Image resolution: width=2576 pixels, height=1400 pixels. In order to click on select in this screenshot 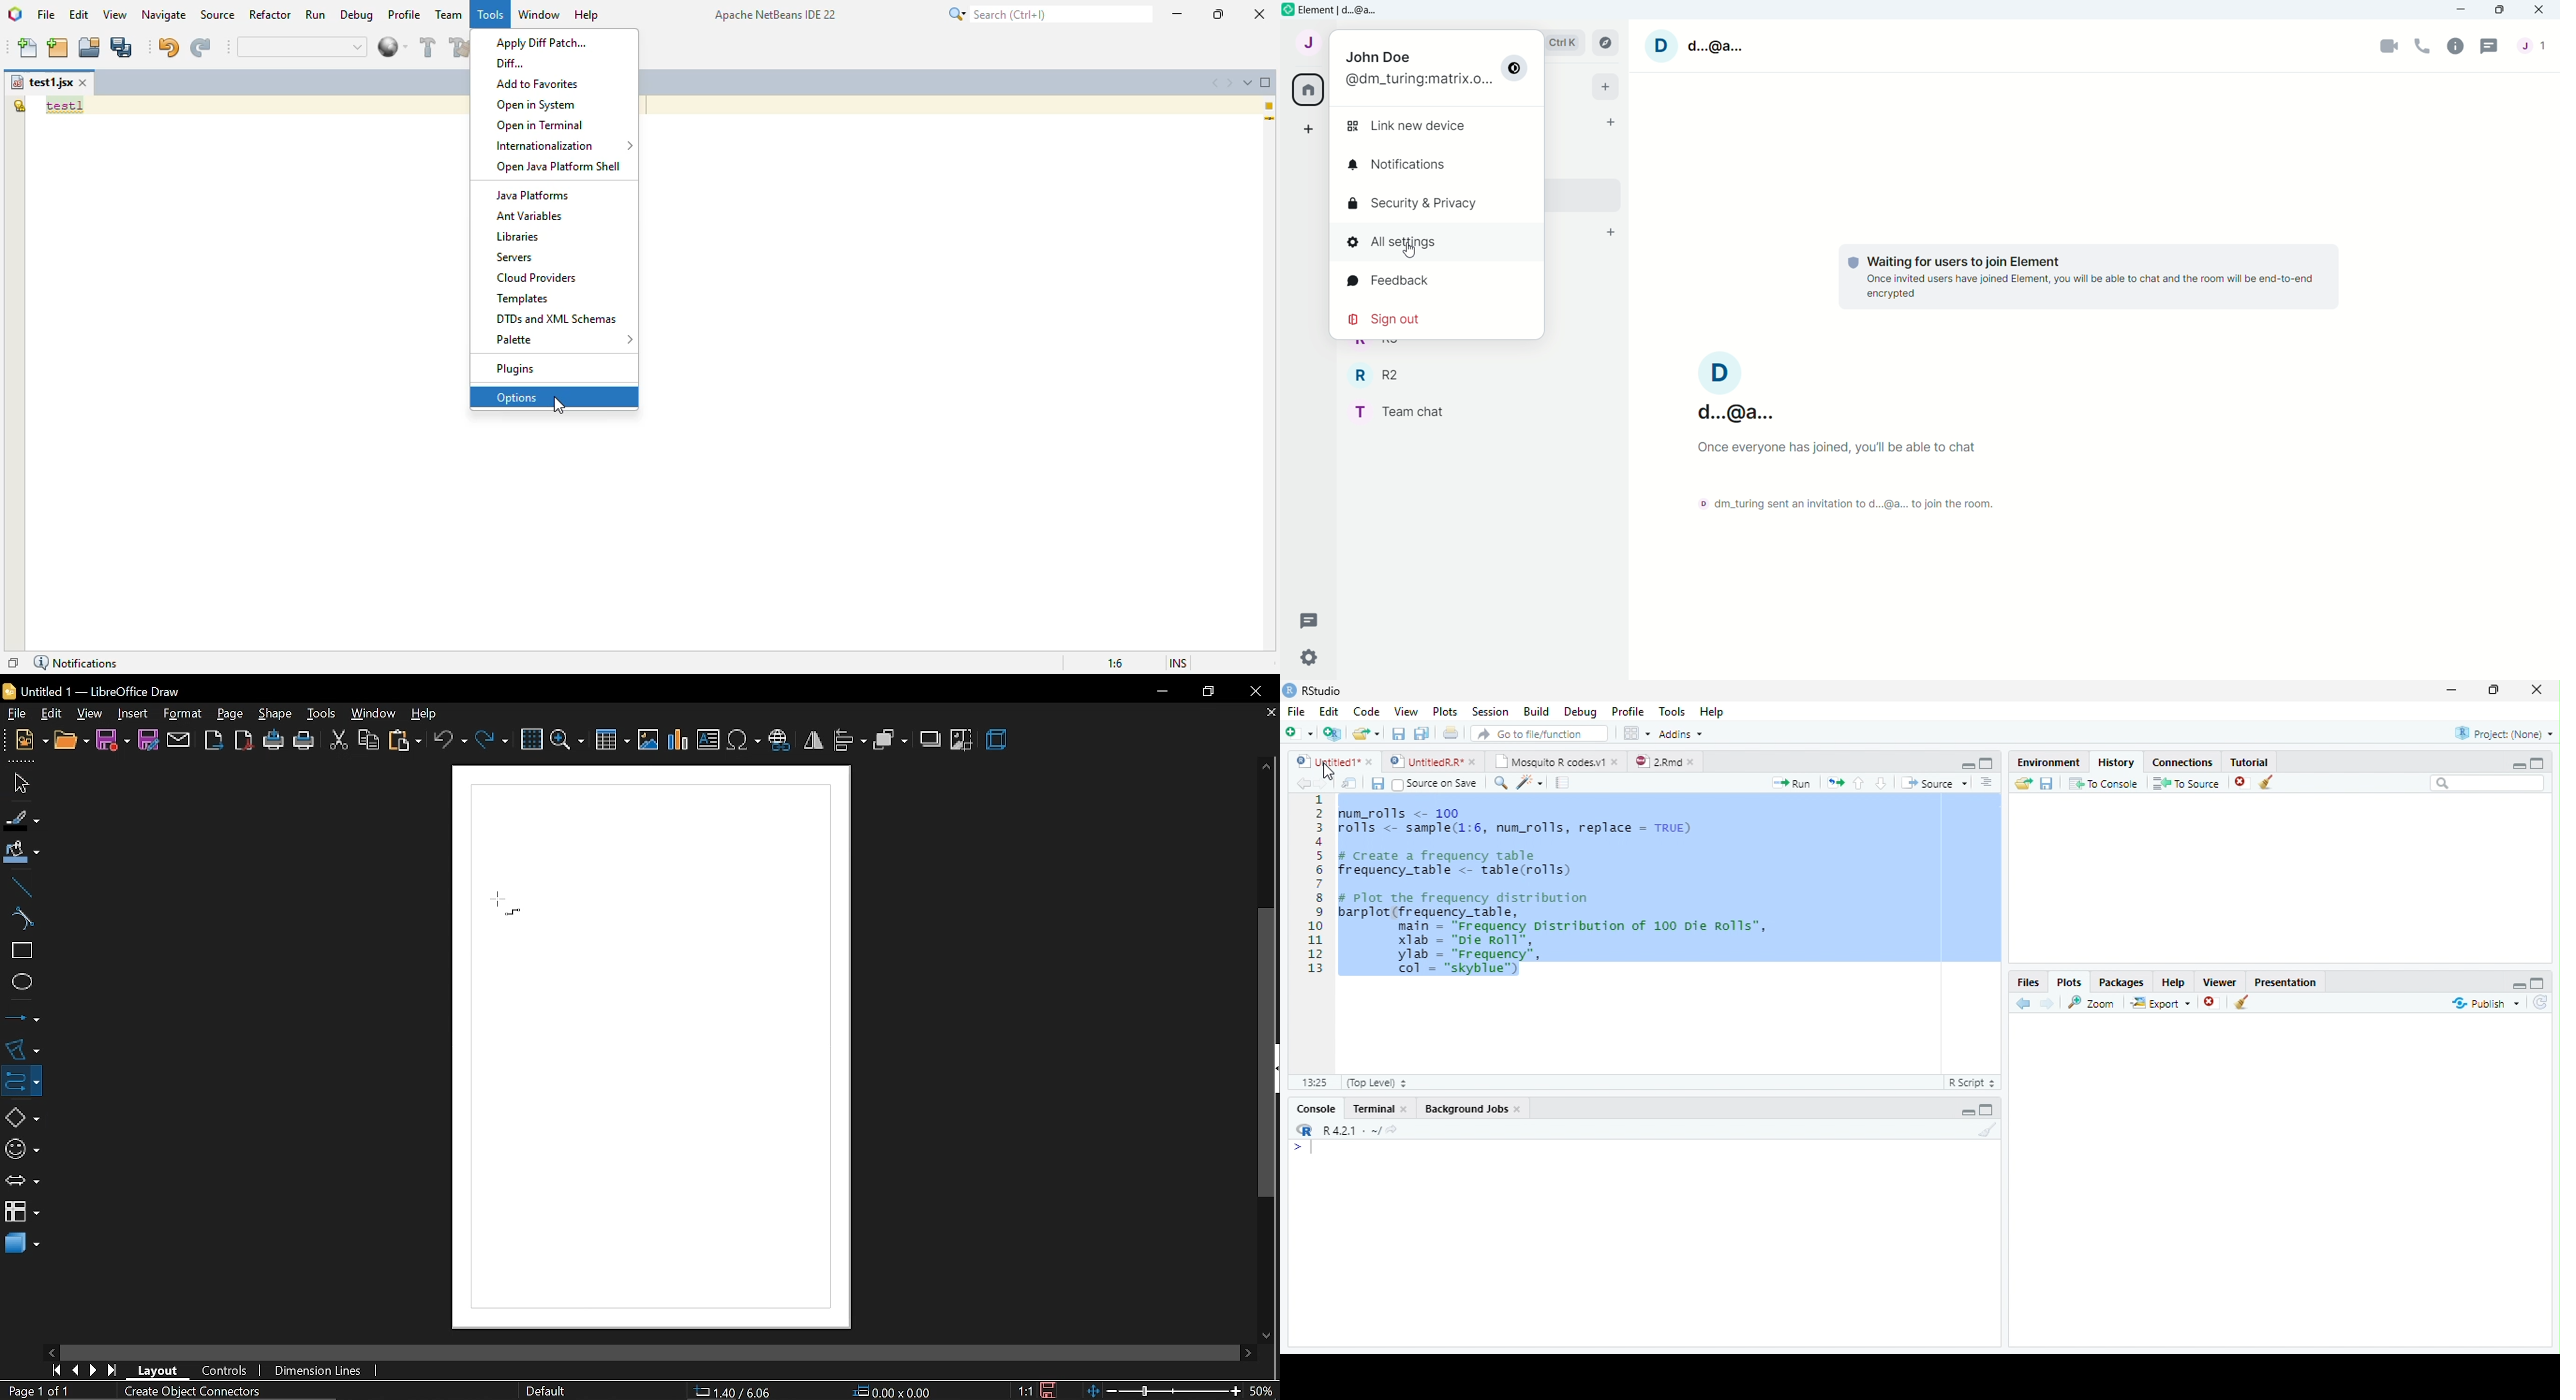, I will do `click(18, 783)`.